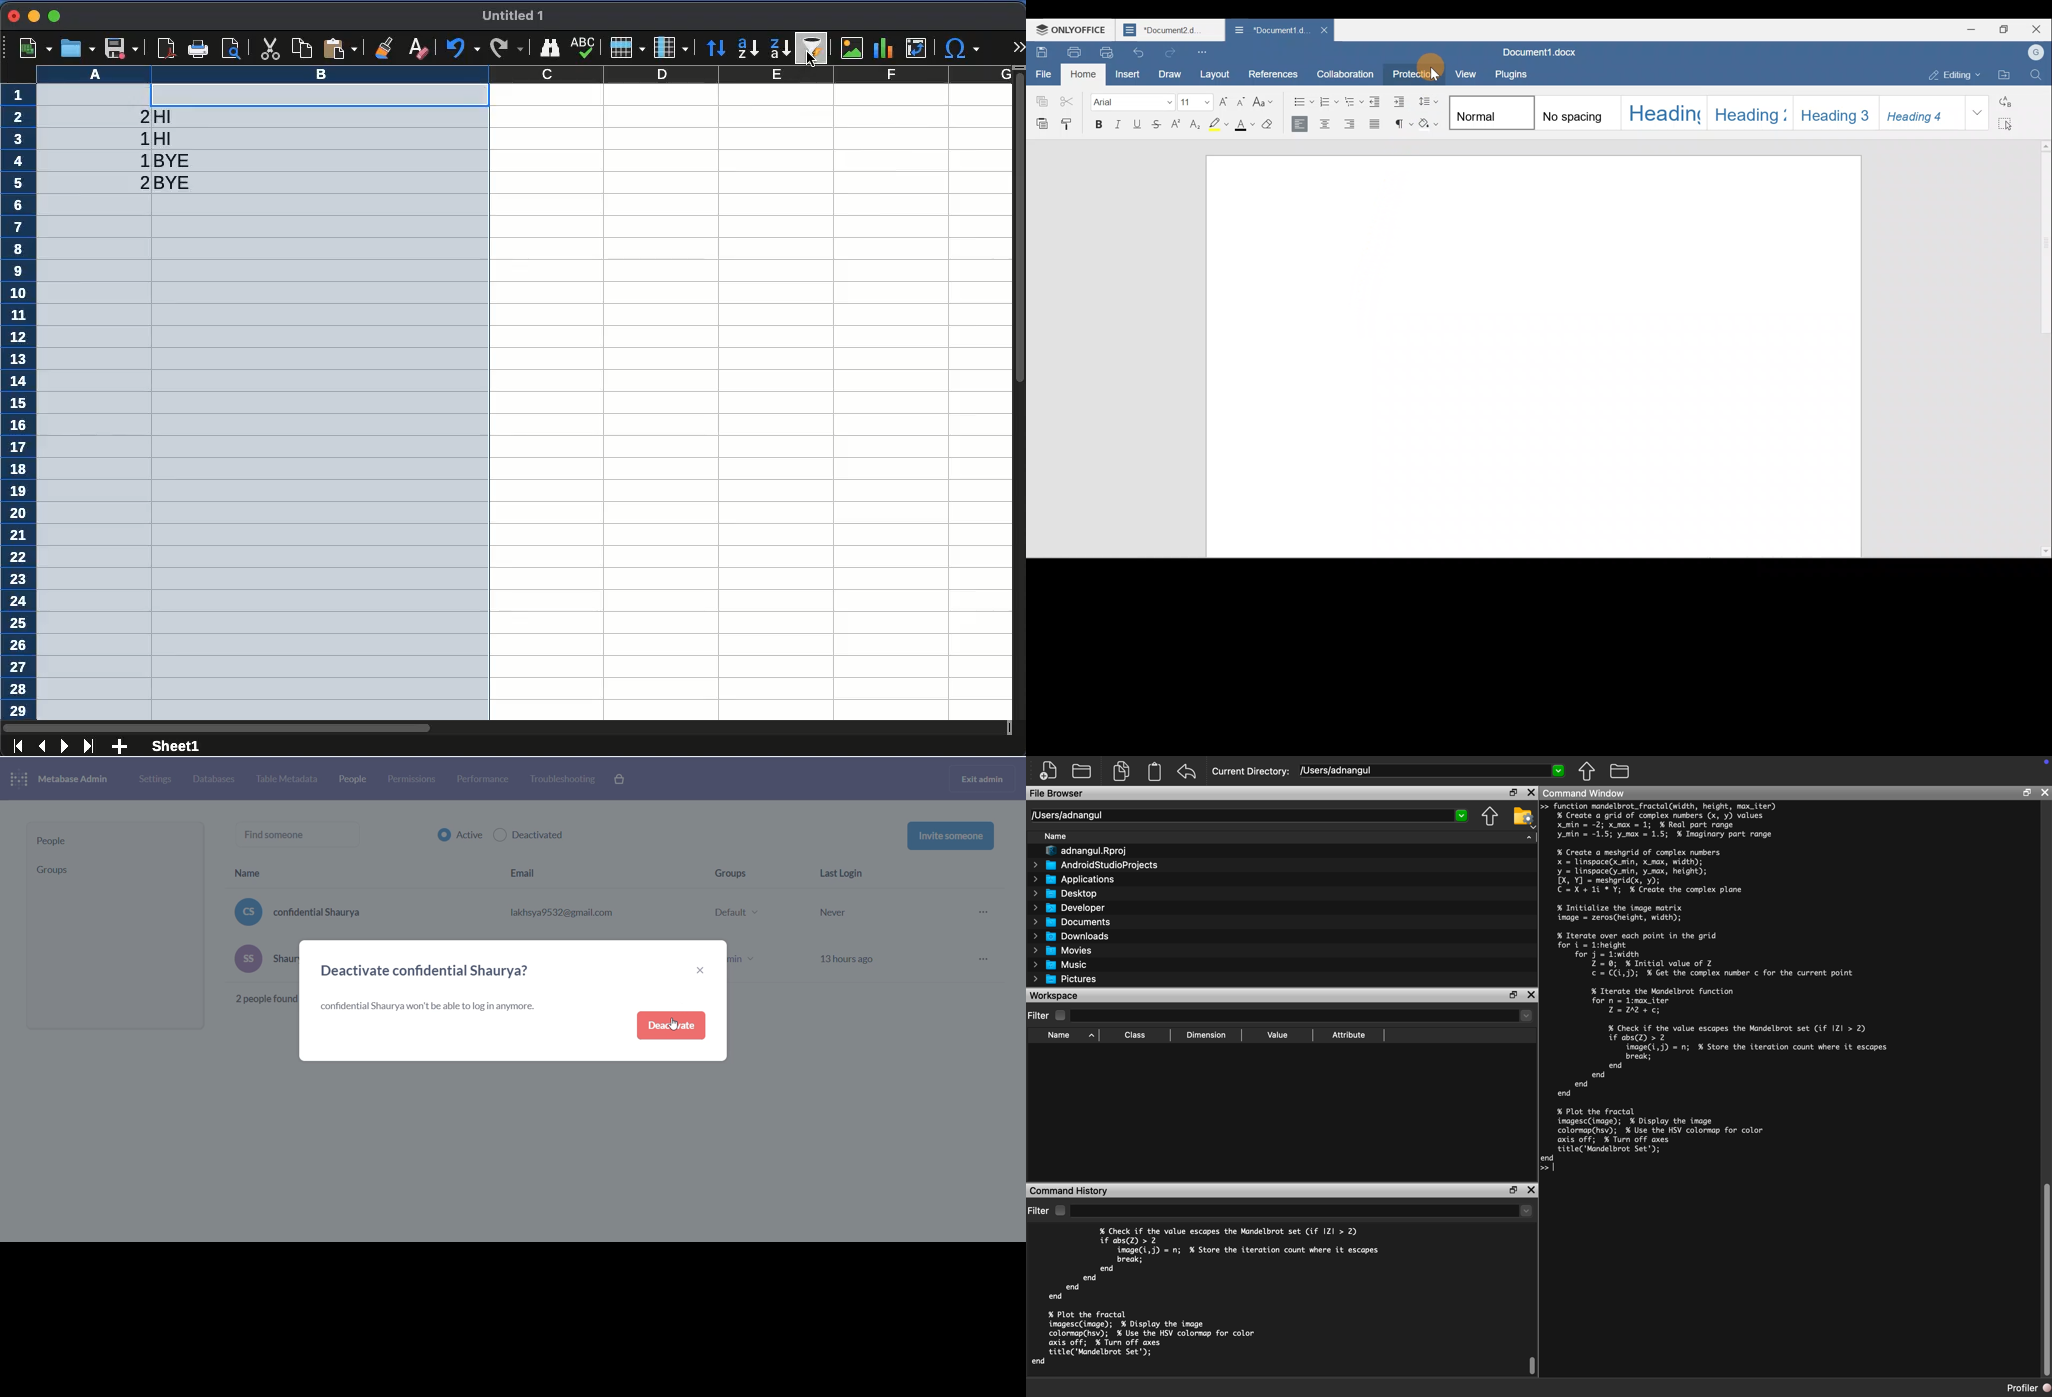 This screenshot has height=1400, width=2072. What do you see at coordinates (1974, 114) in the screenshot?
I see `More styles` at bounding box center [1974, 114].